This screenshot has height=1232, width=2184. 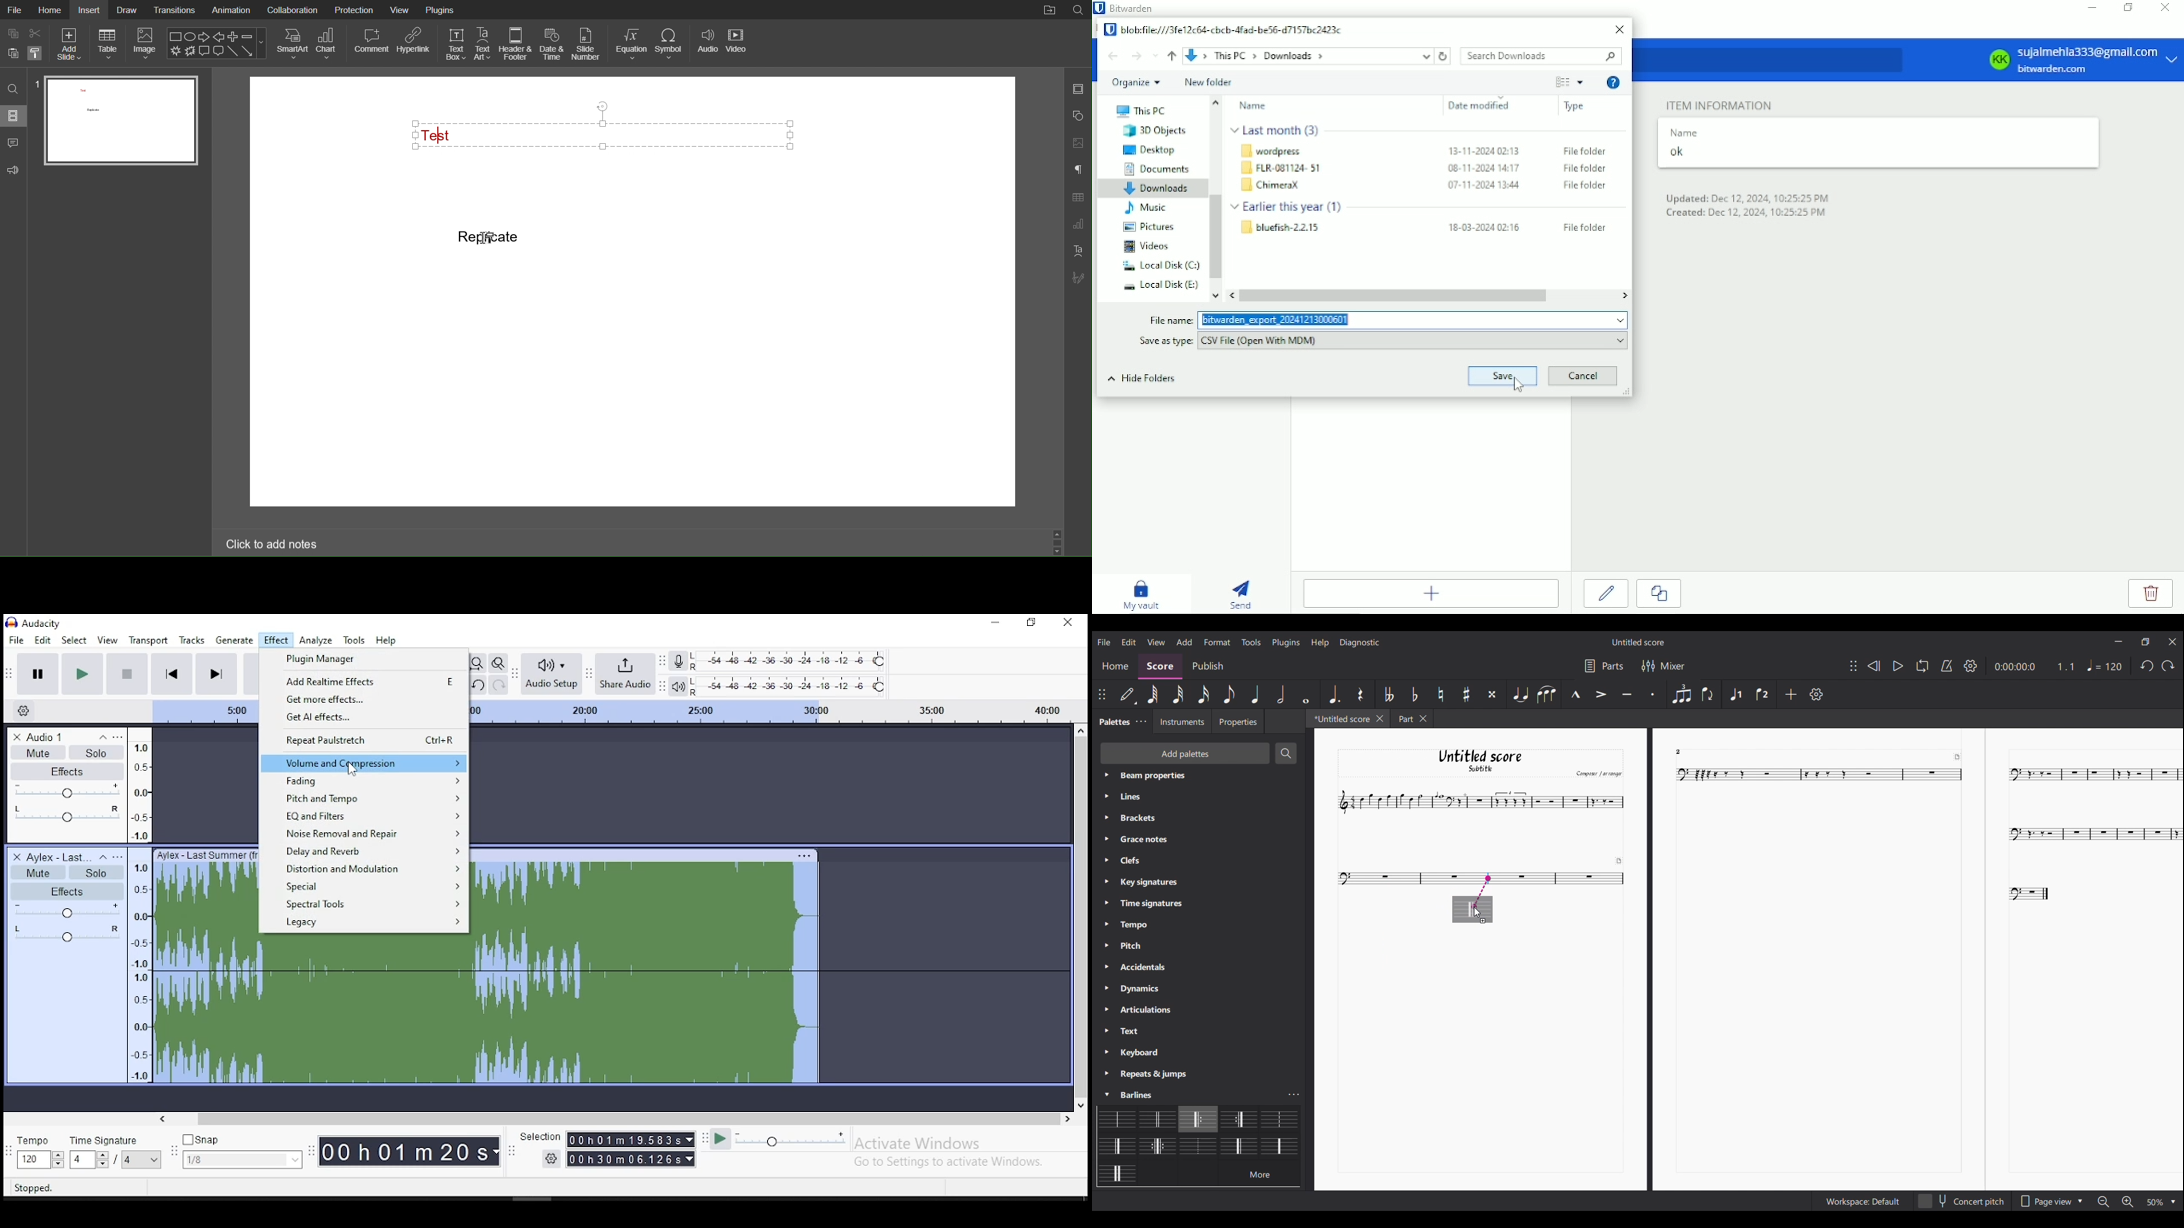 I want to click on Home section, so click(x=1115, y=666).